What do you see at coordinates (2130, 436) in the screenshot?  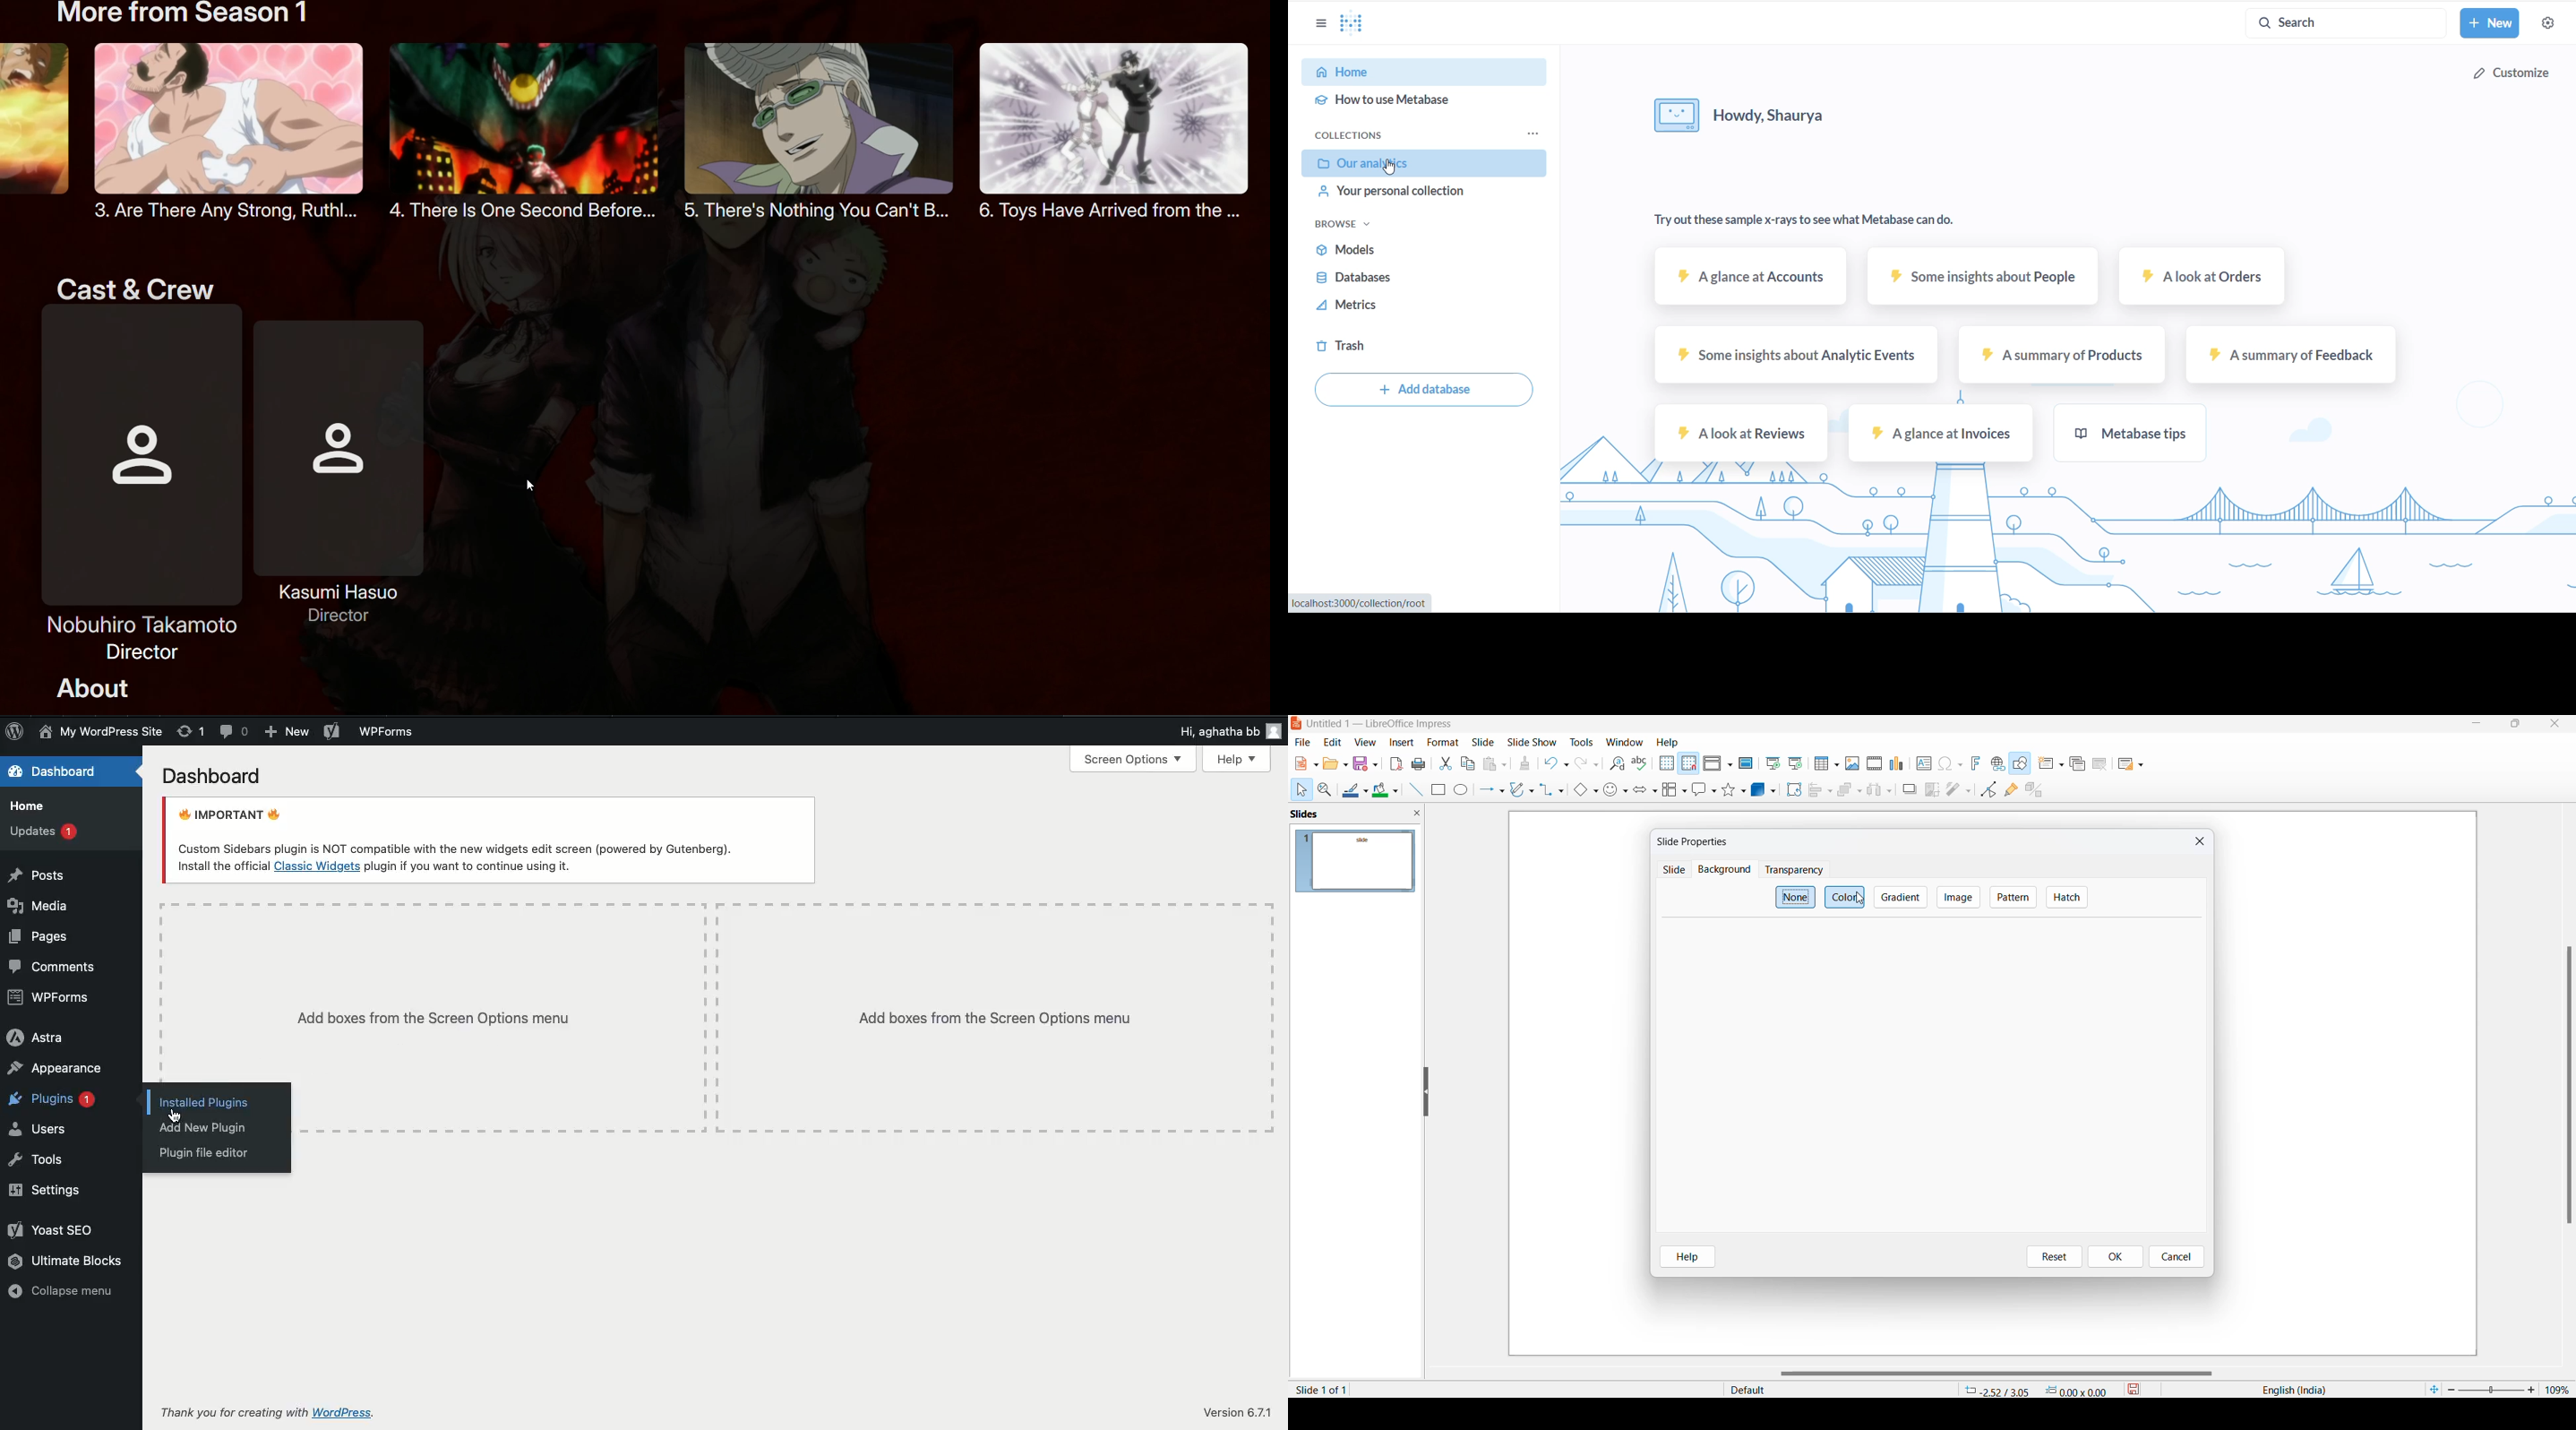 I see `metabase tips` at bounding box center [2130, 436].